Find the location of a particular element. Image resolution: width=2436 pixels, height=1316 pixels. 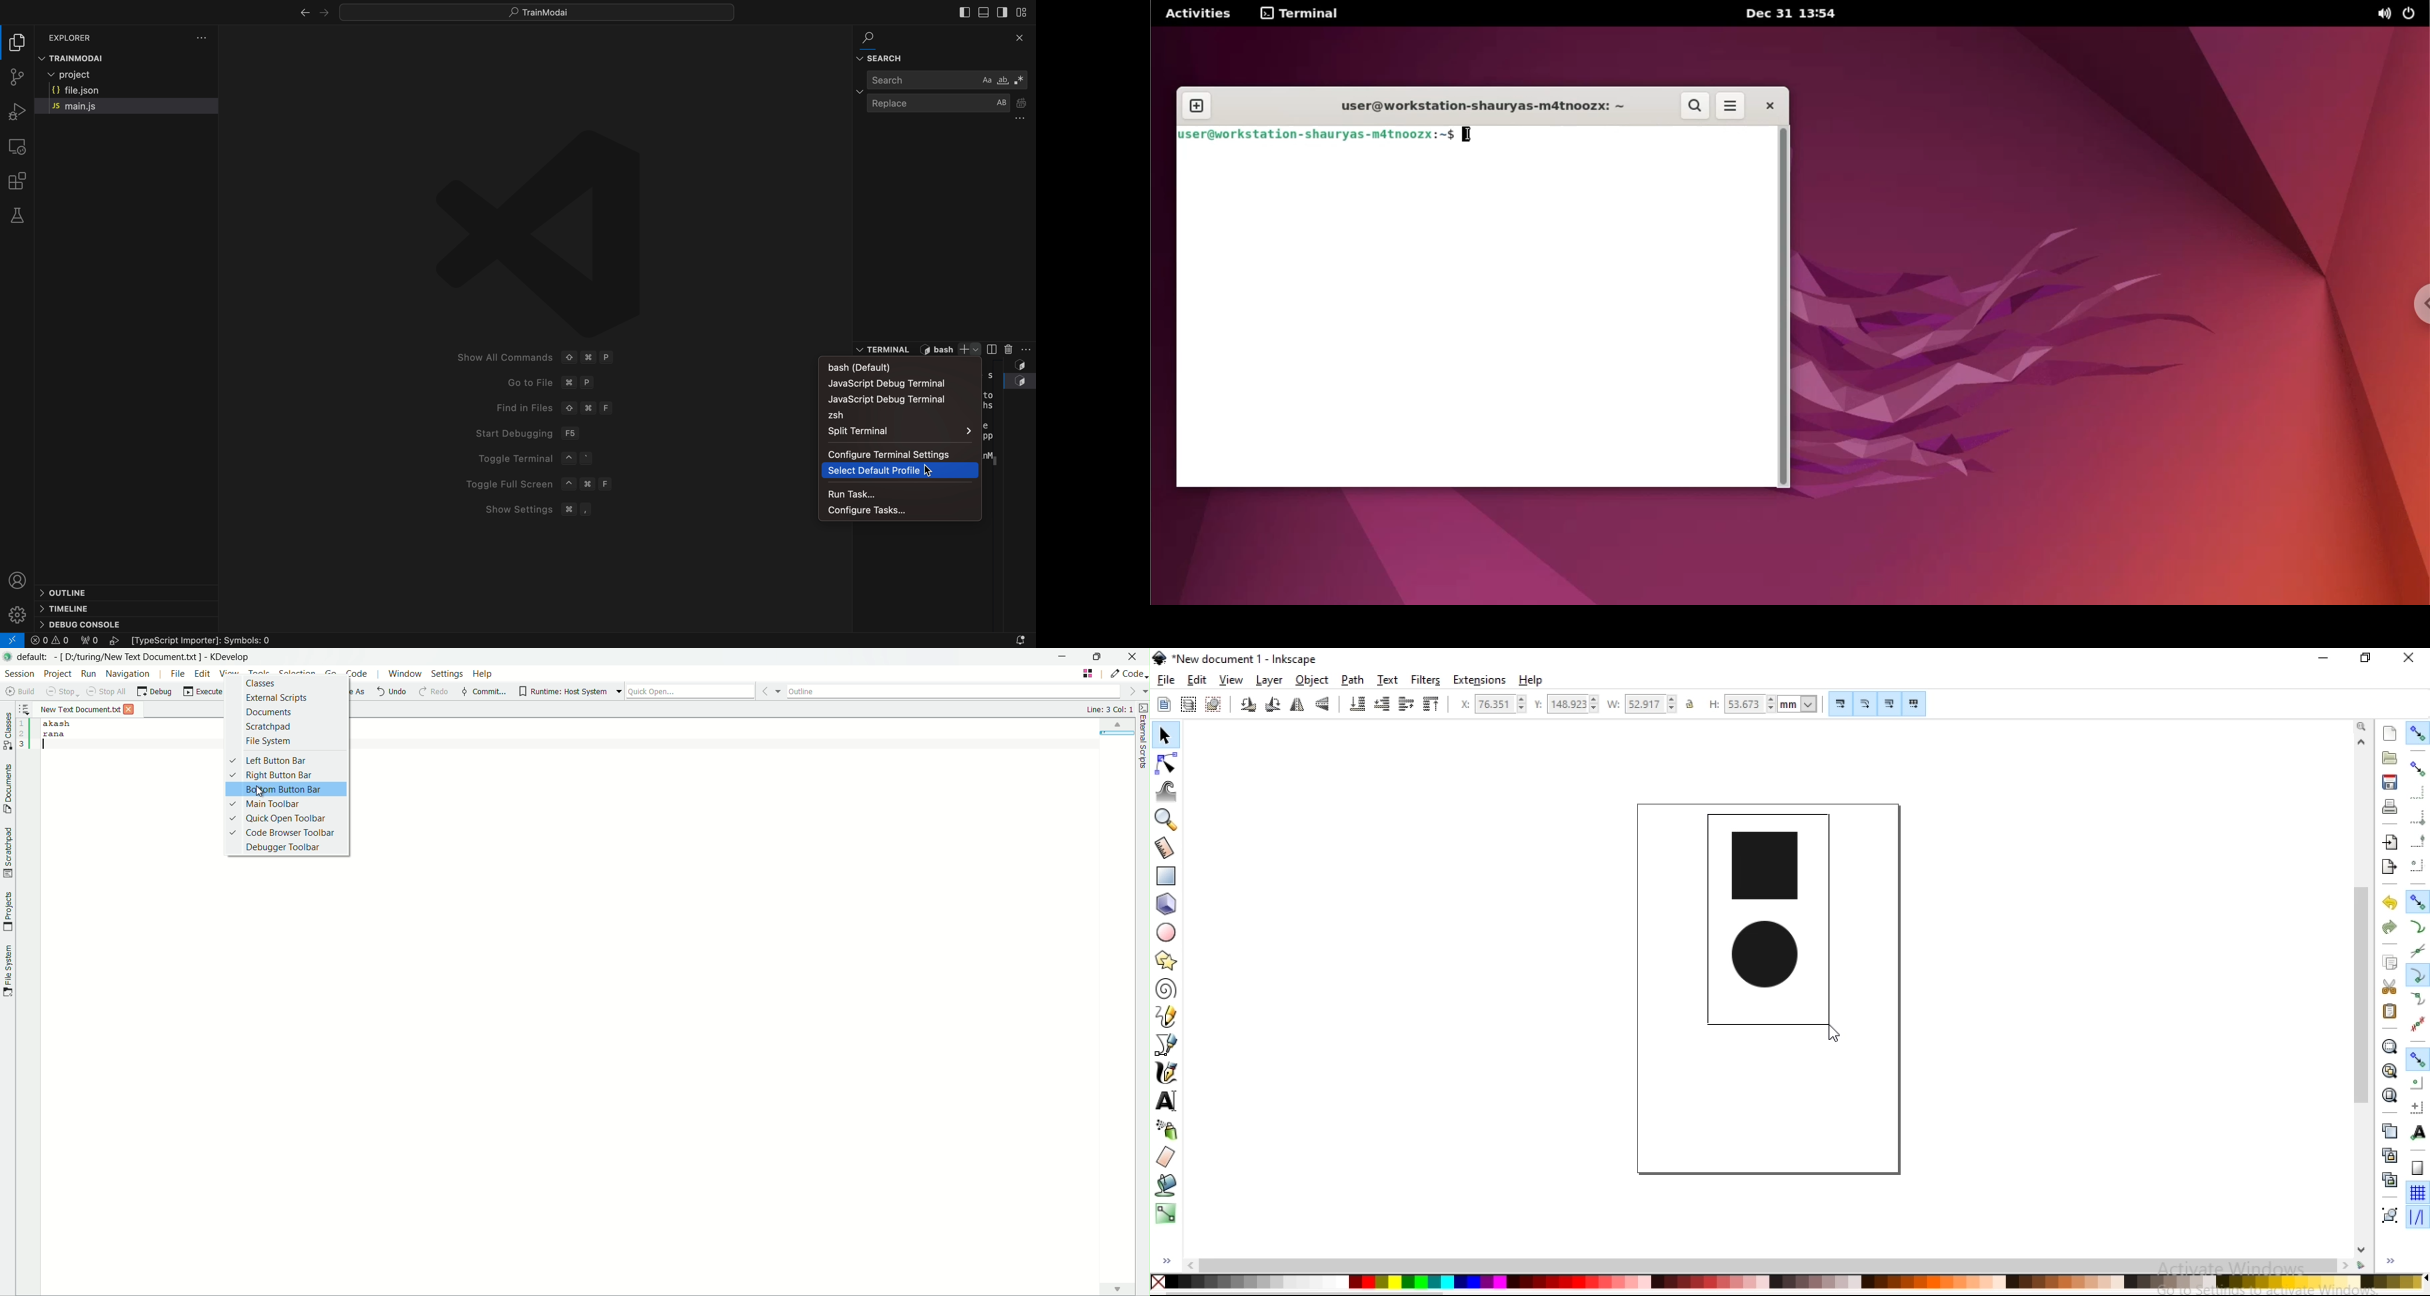

 is located at coordinates (886, 349).